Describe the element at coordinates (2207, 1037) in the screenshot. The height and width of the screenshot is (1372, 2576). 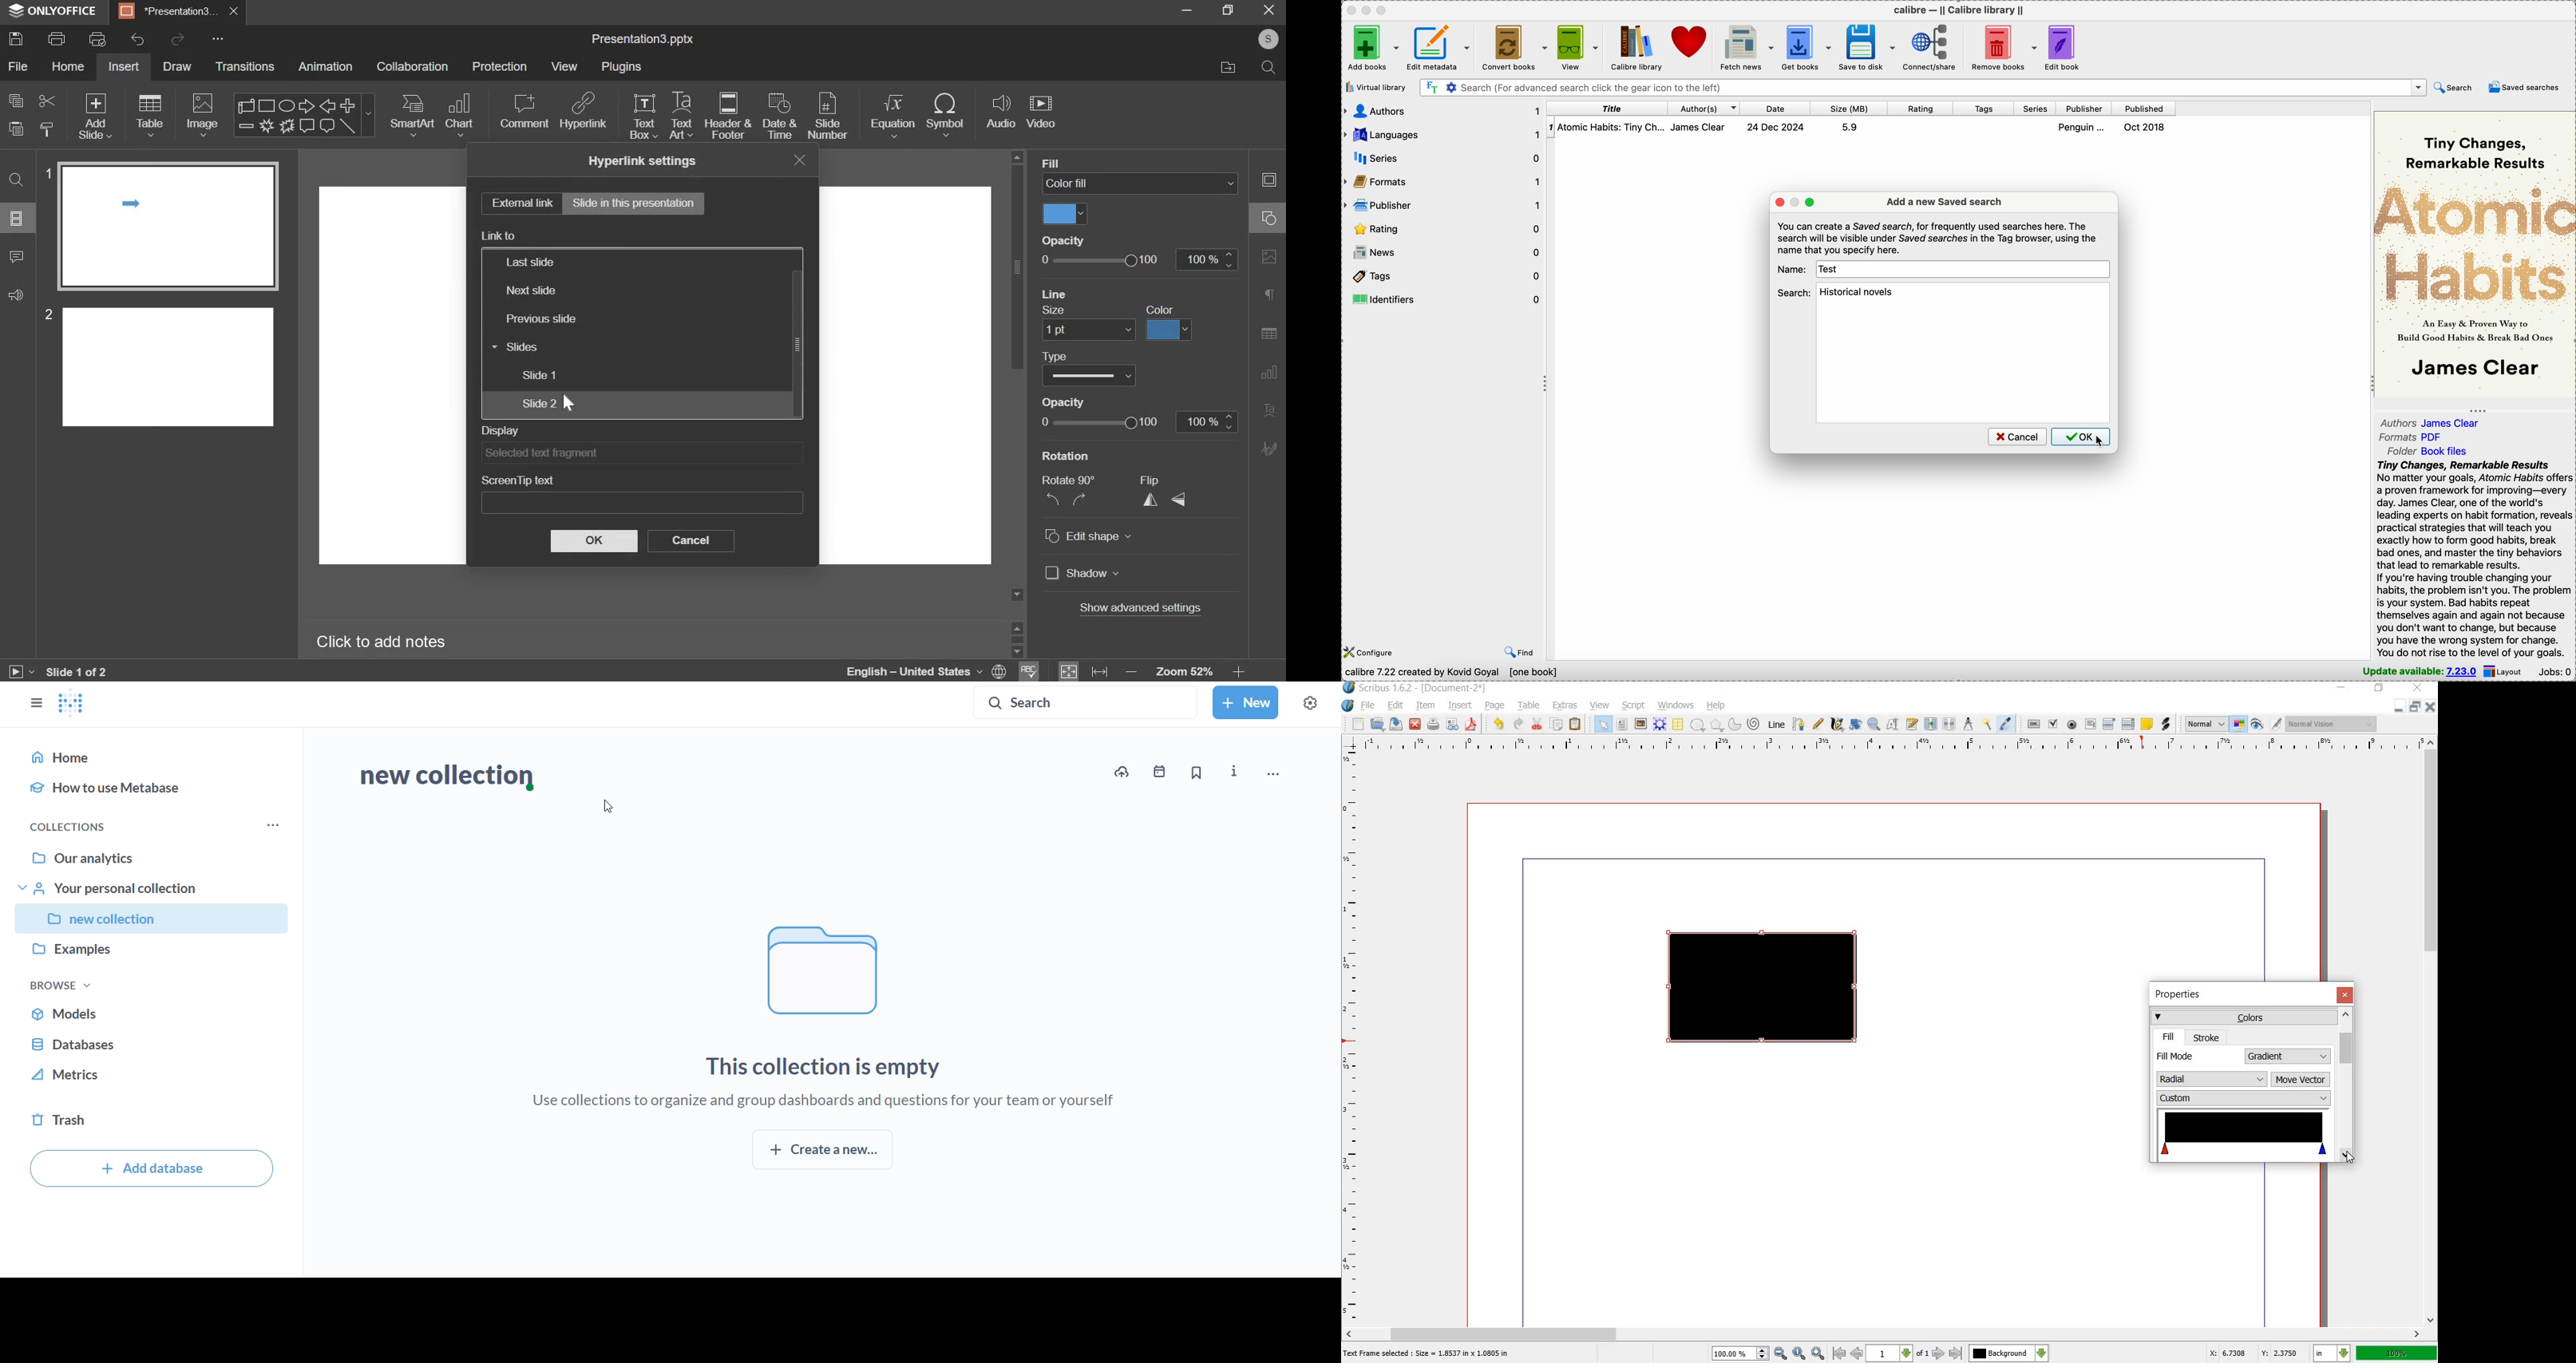
I see `stroke` at that location.